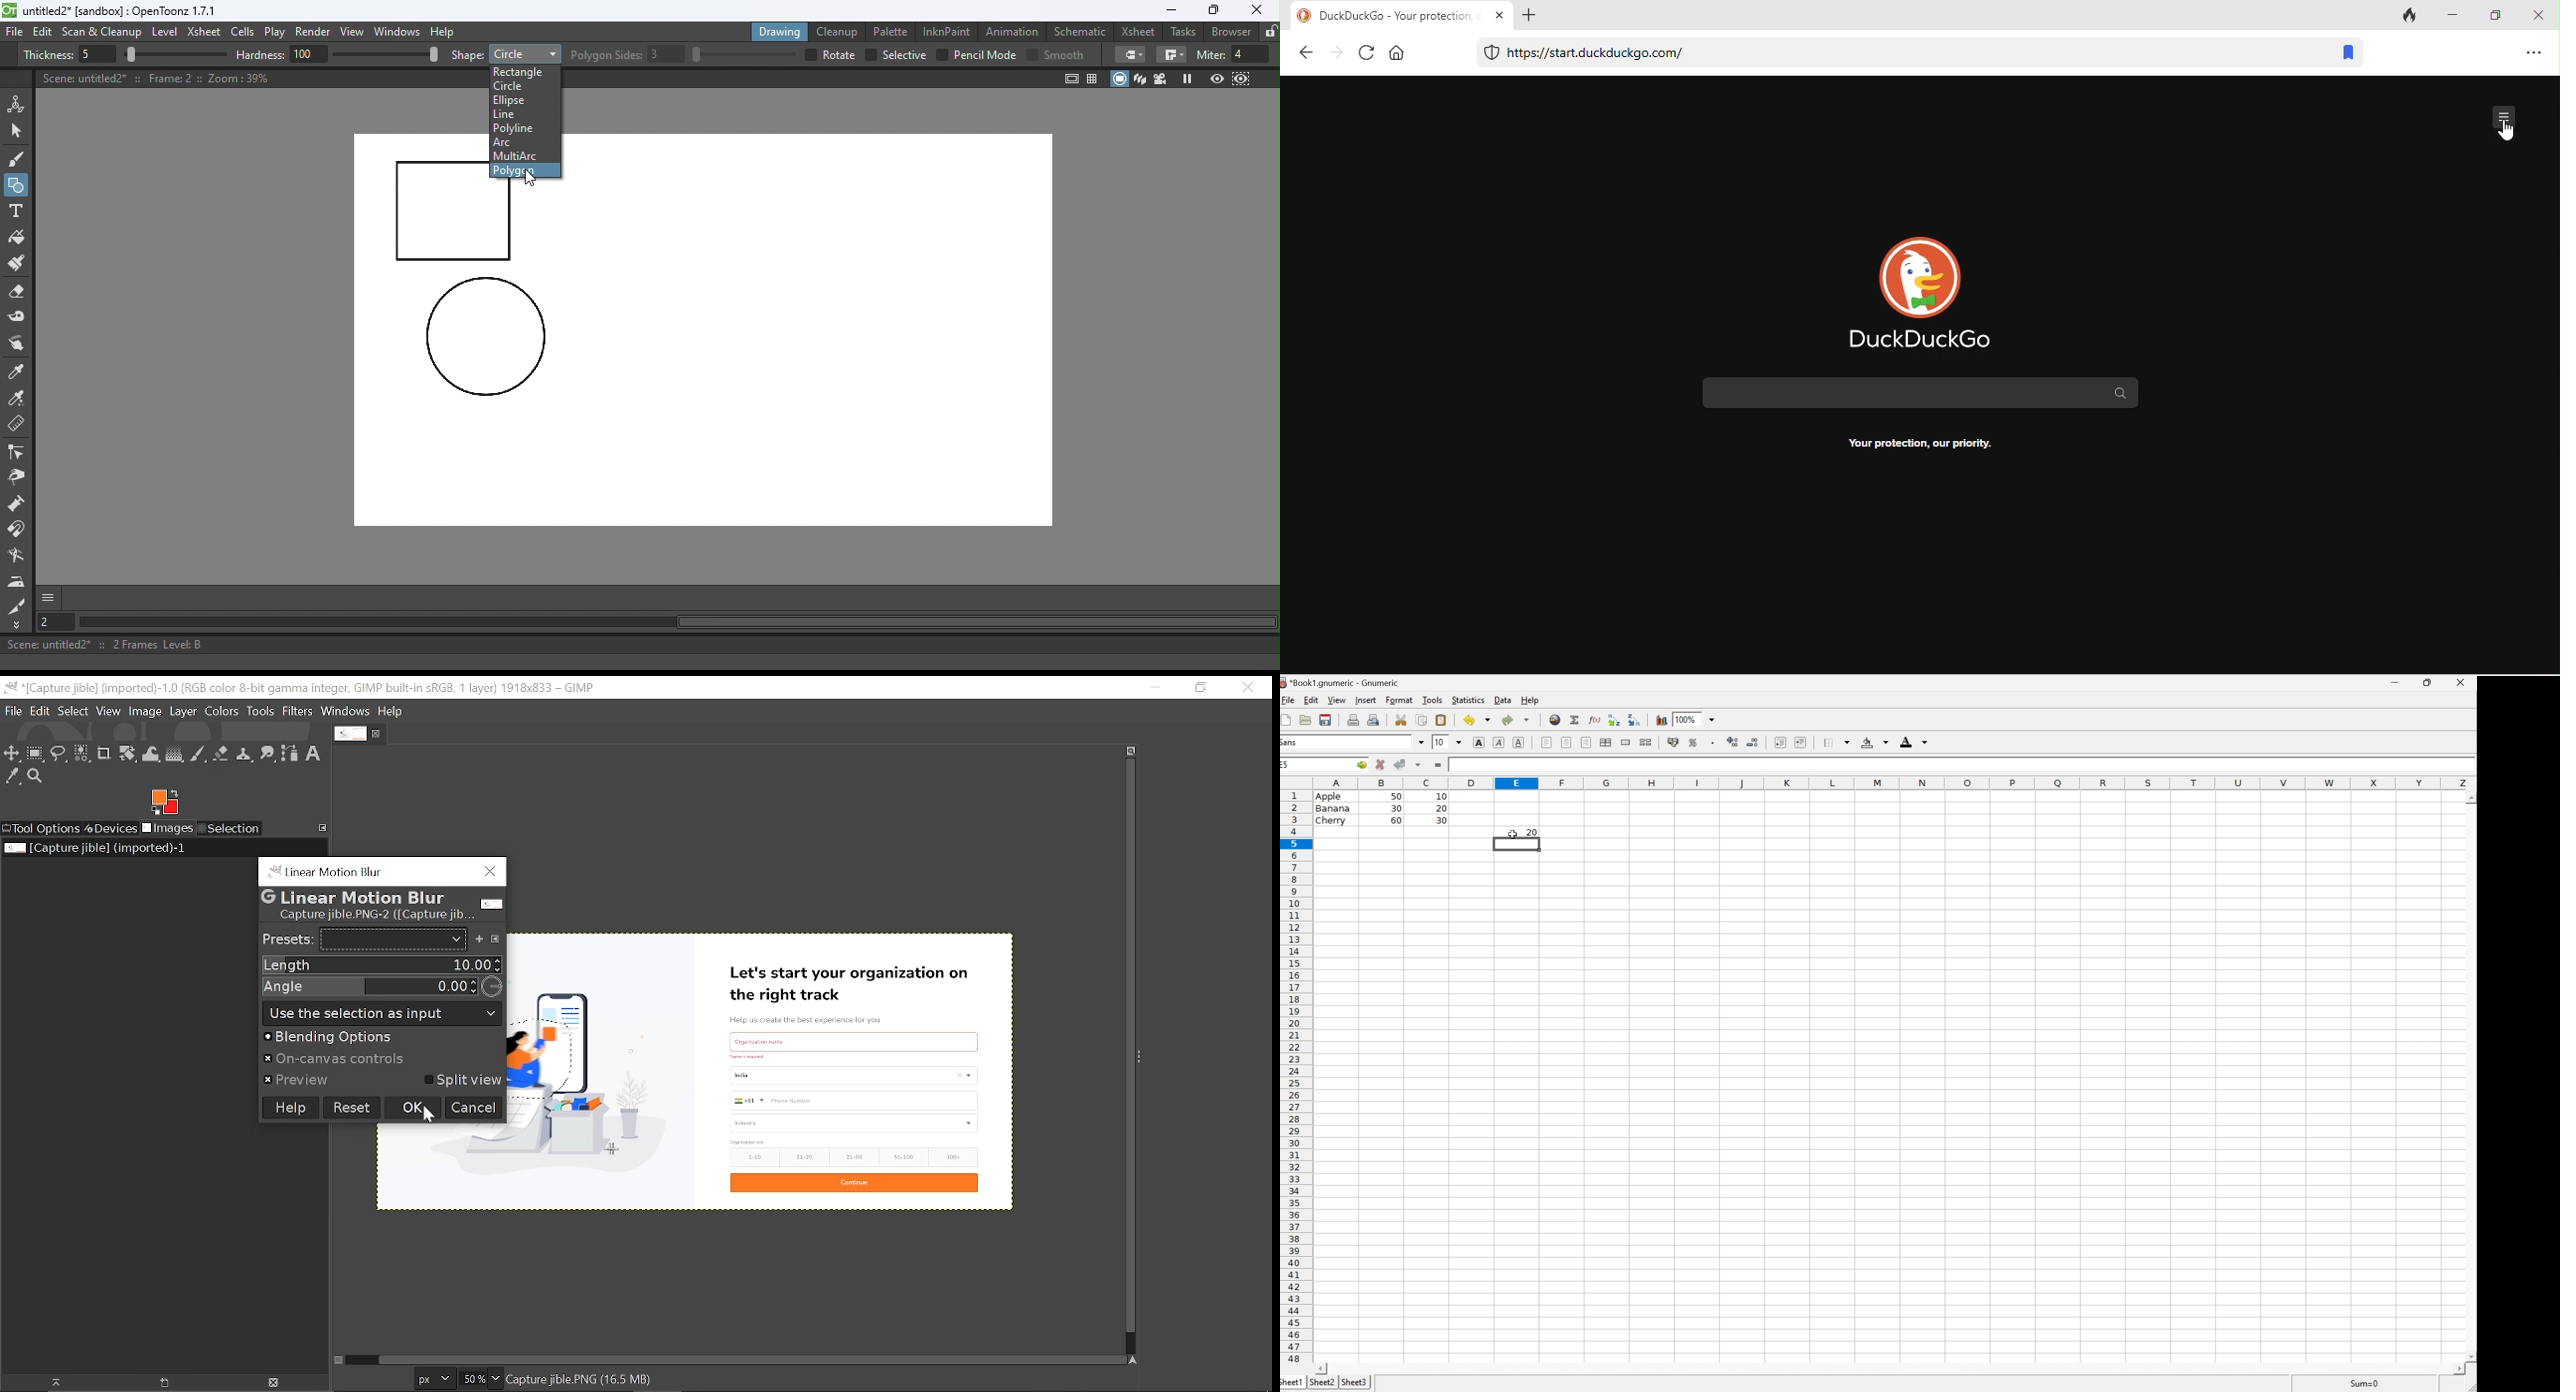 The height and width of the screenshot is (1400, 2576). I want to click on logo, so click(9, 10).